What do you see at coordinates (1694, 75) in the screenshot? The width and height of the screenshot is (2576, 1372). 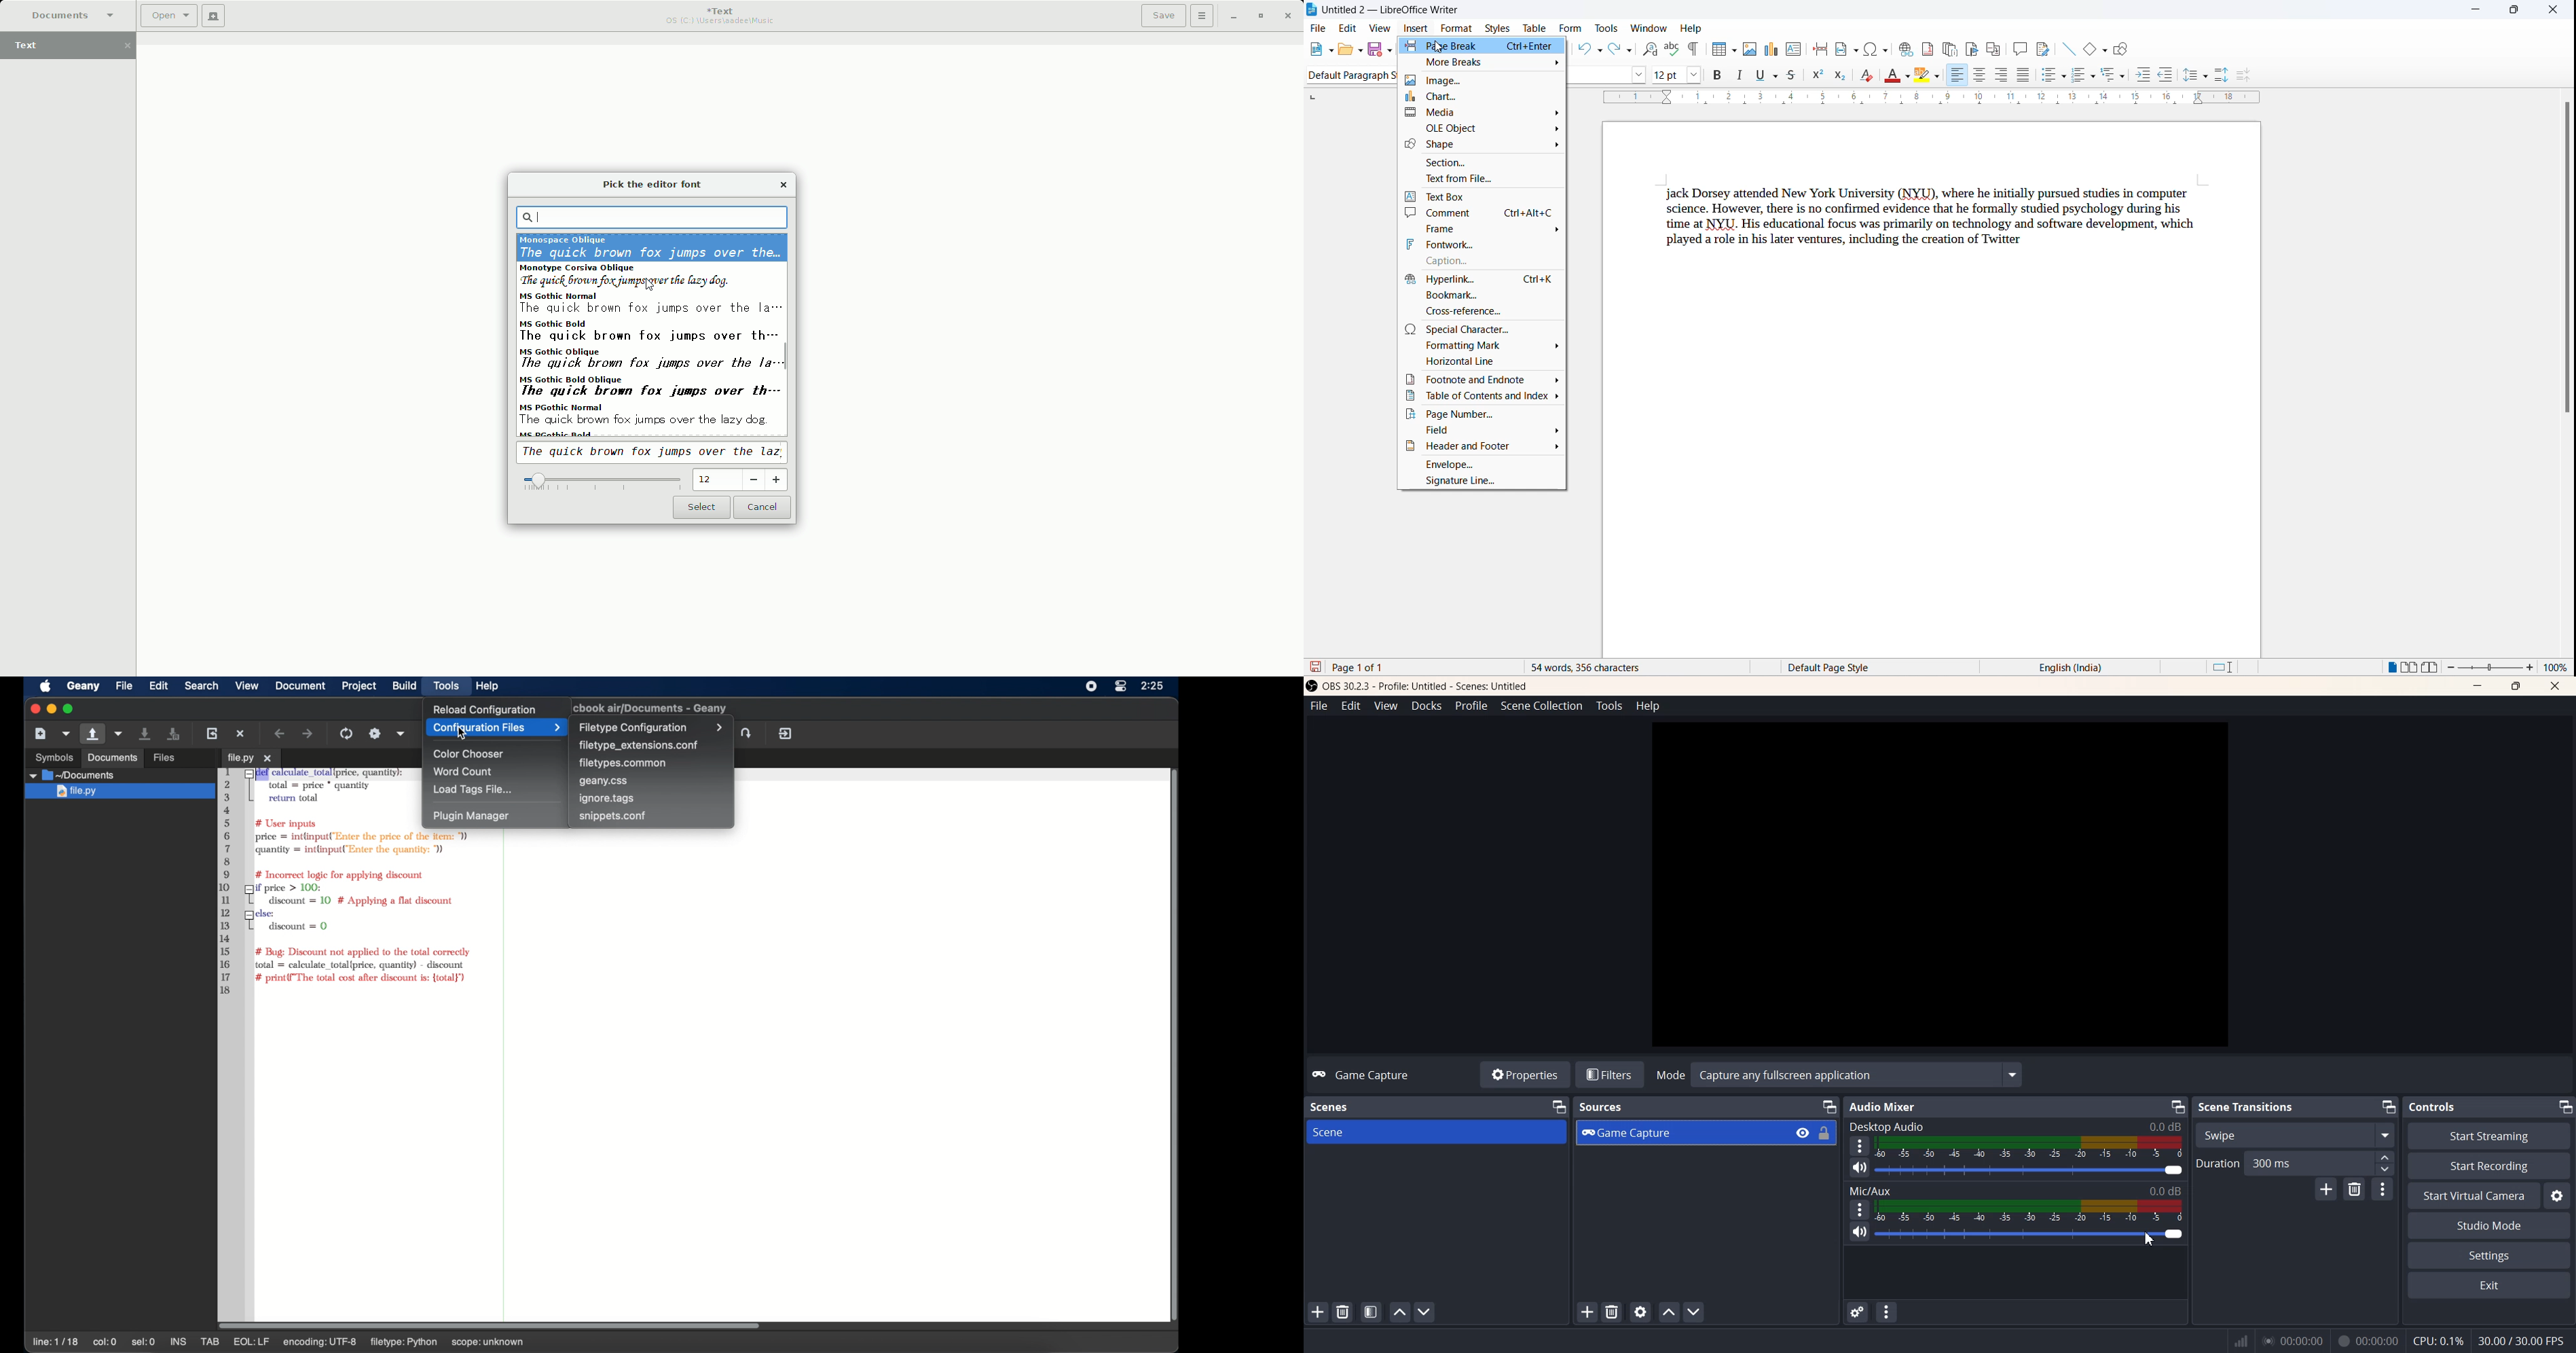 I see `font size options` at bounding box center [1694, 75].